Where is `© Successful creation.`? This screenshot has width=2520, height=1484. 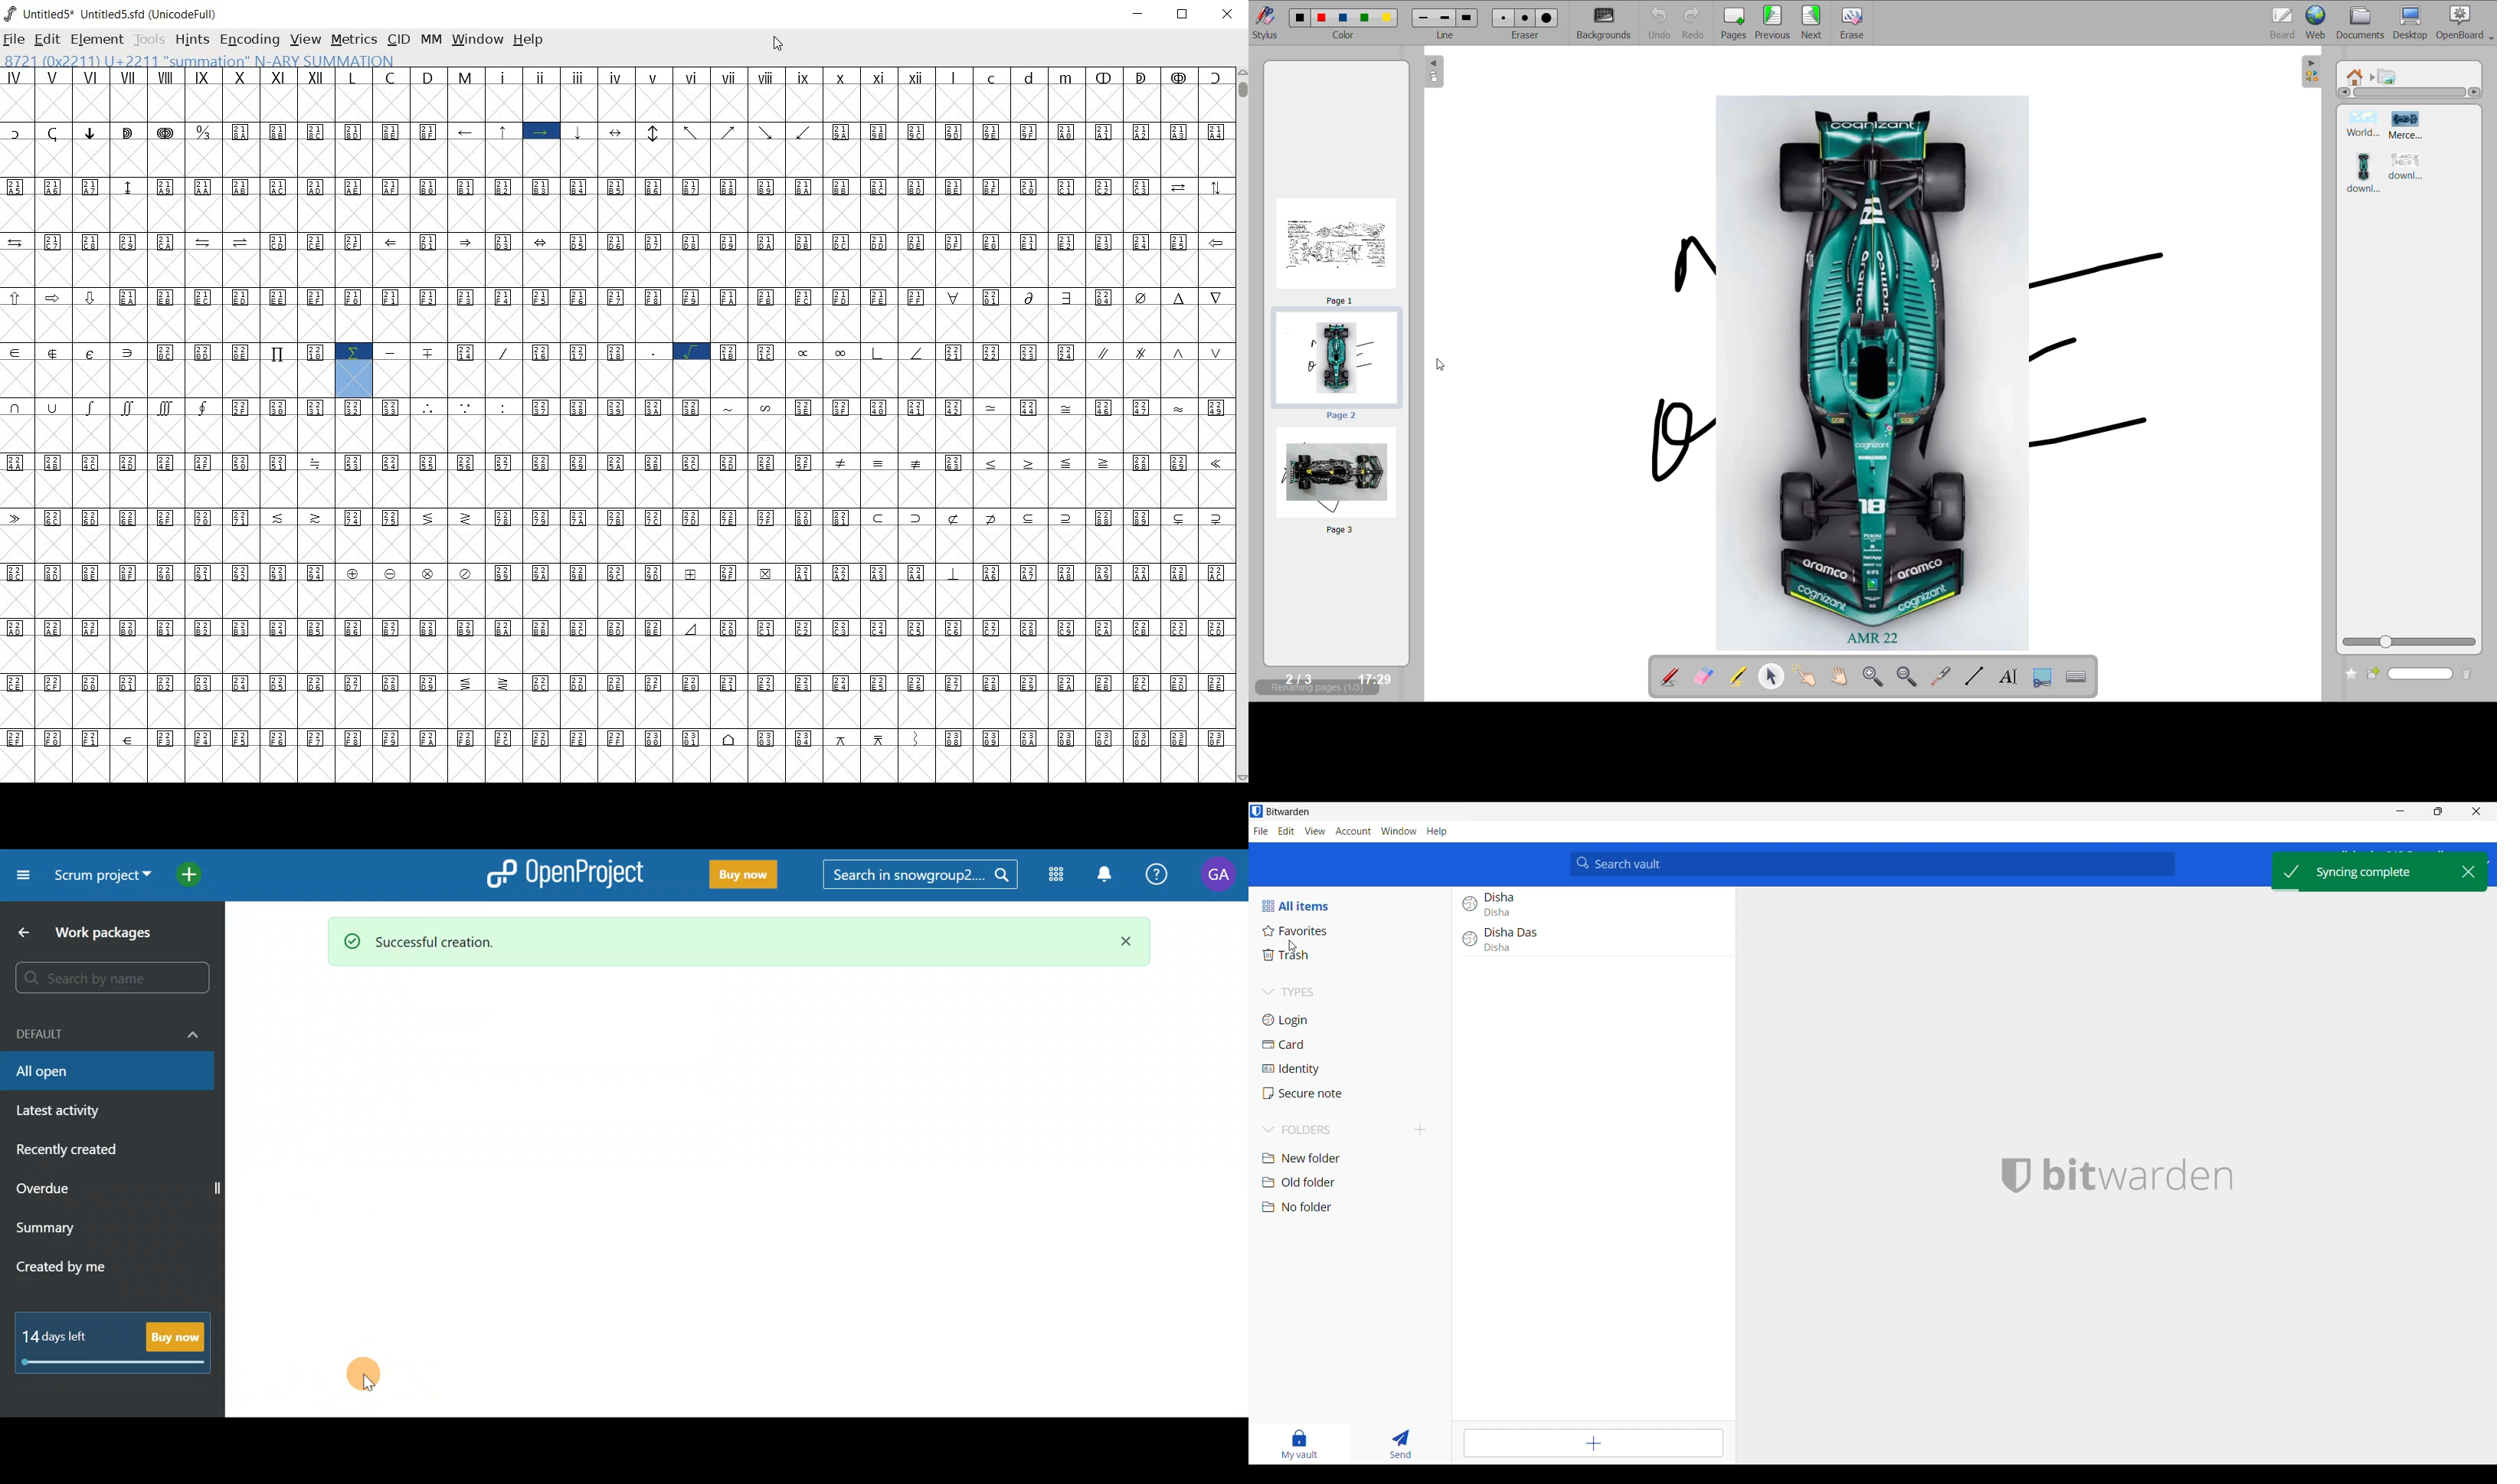
© Successful creation. is located at coordinates (694, 941).